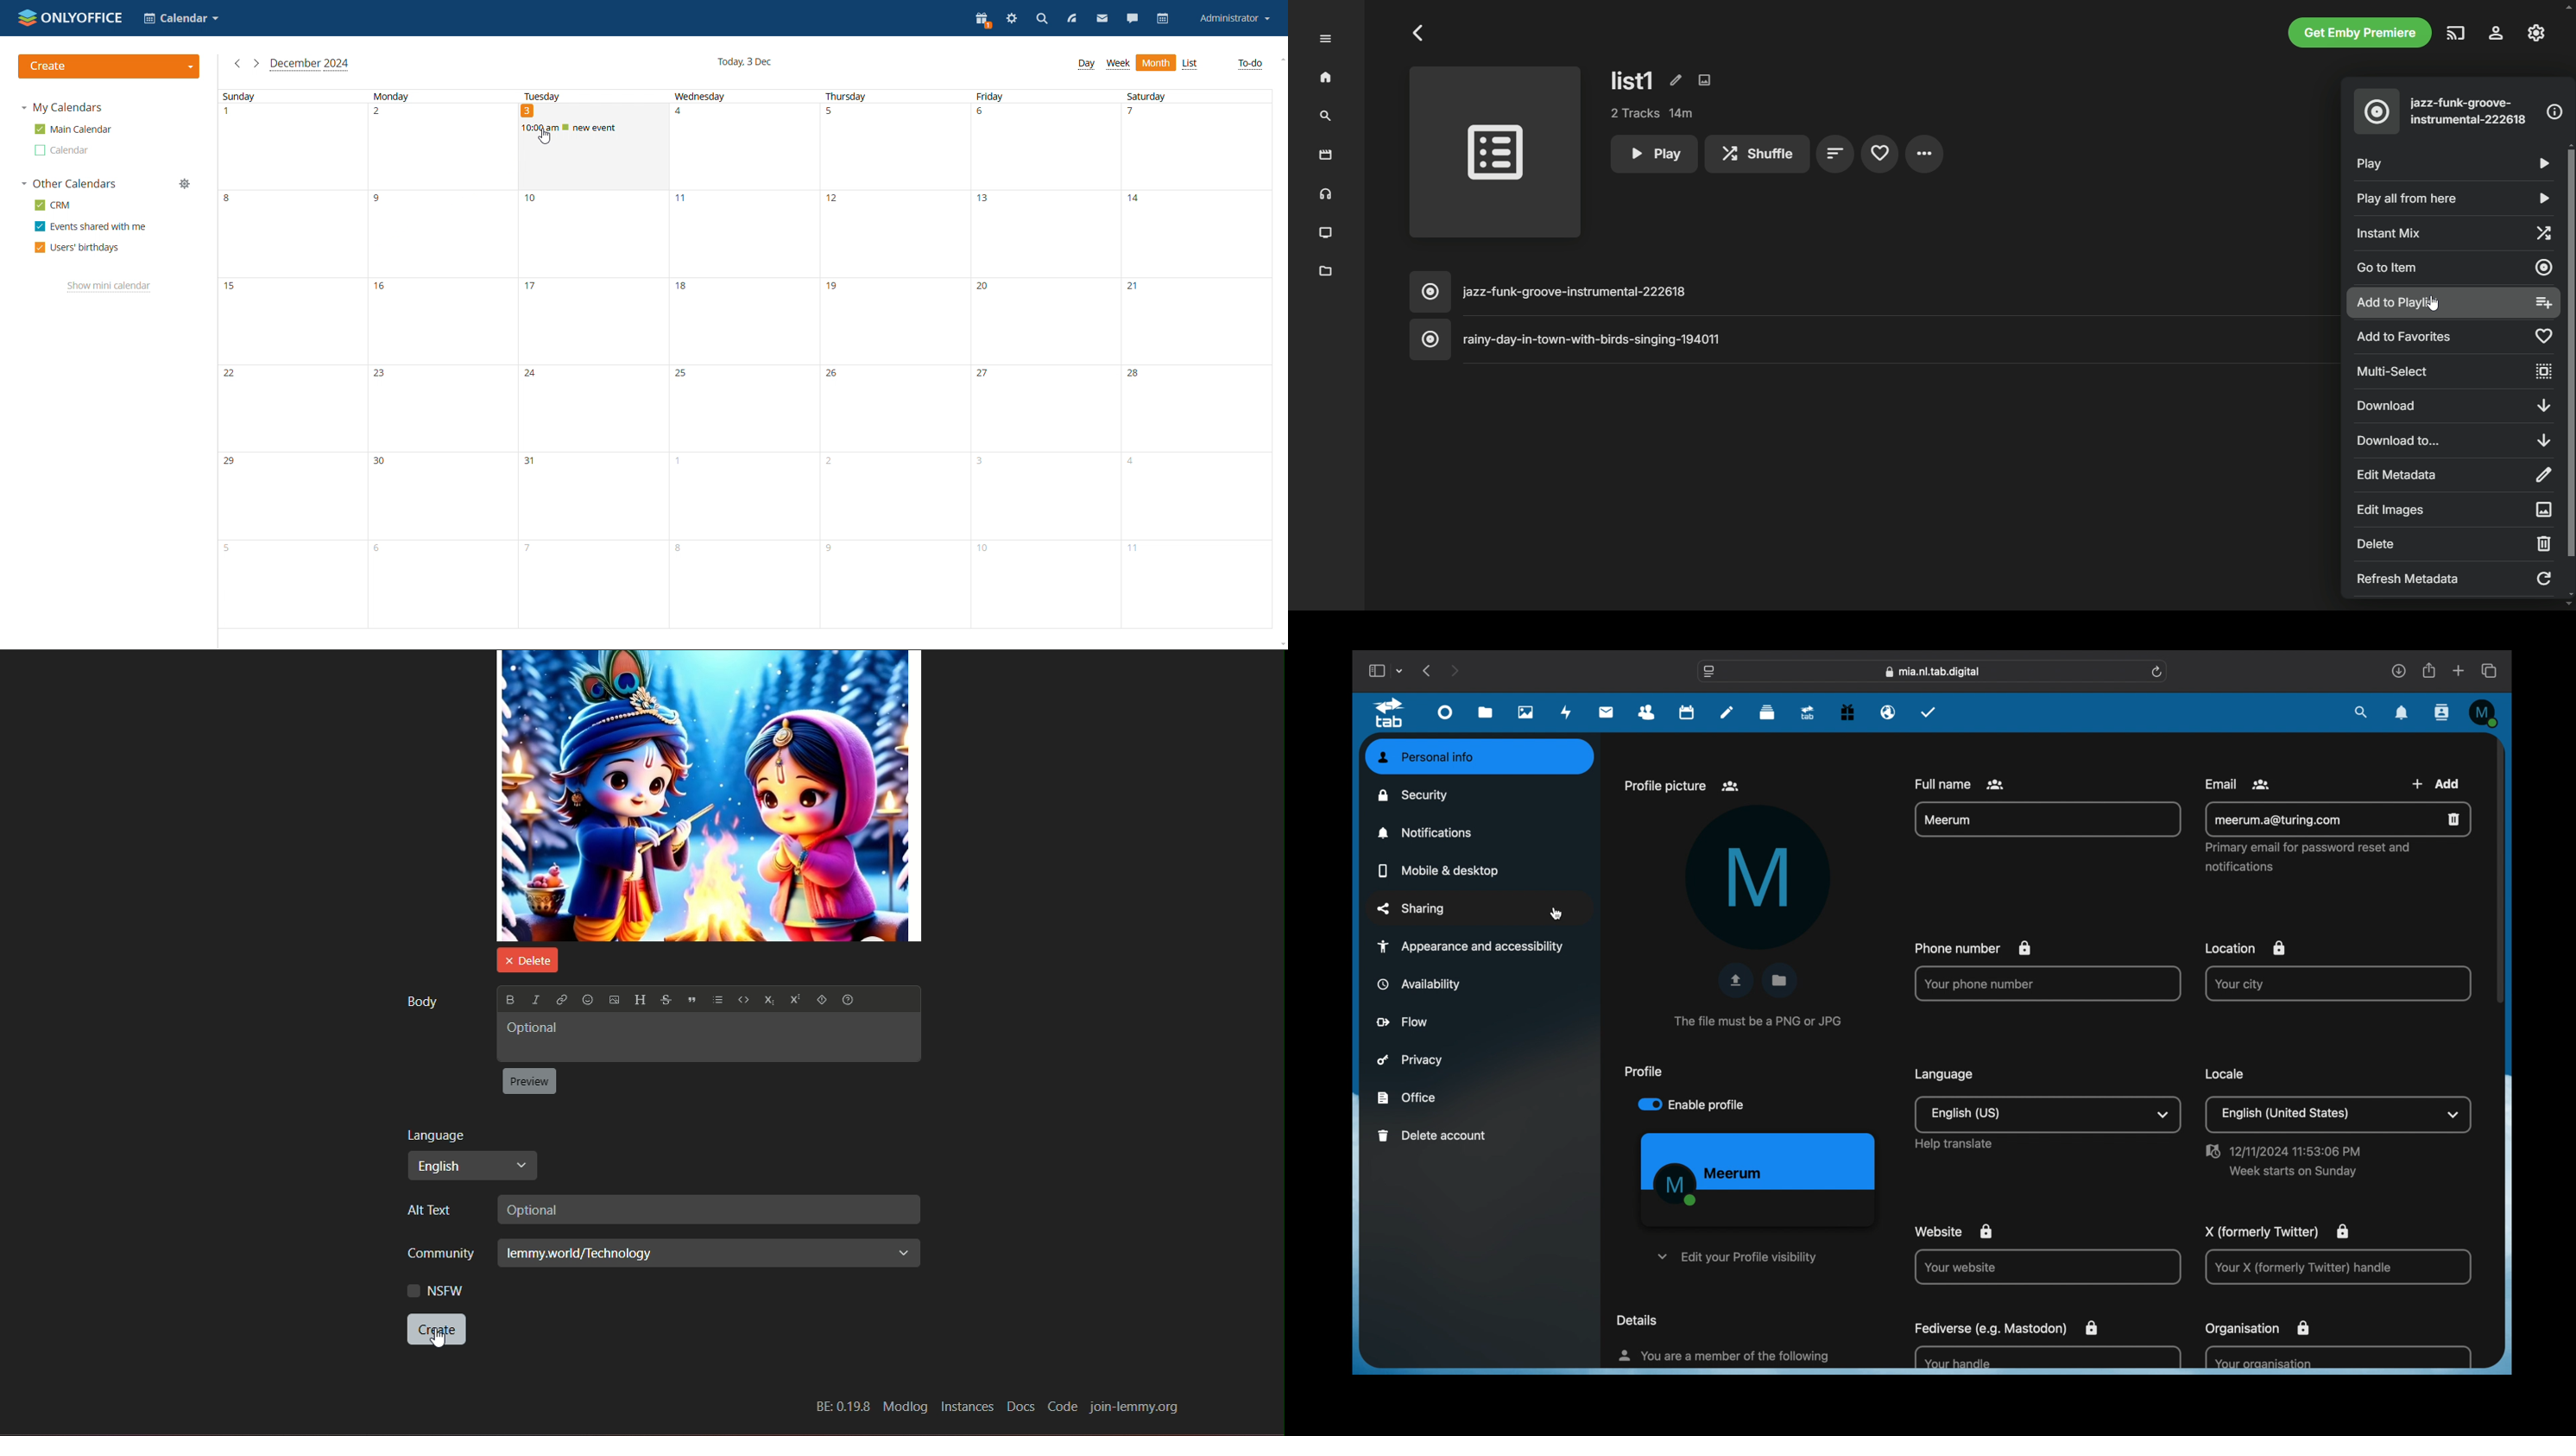 This screenshot has height=1456, width=2576. Describe the element at coordinates (1446, 716) in the screenshot. I see `dashboard` at that location.